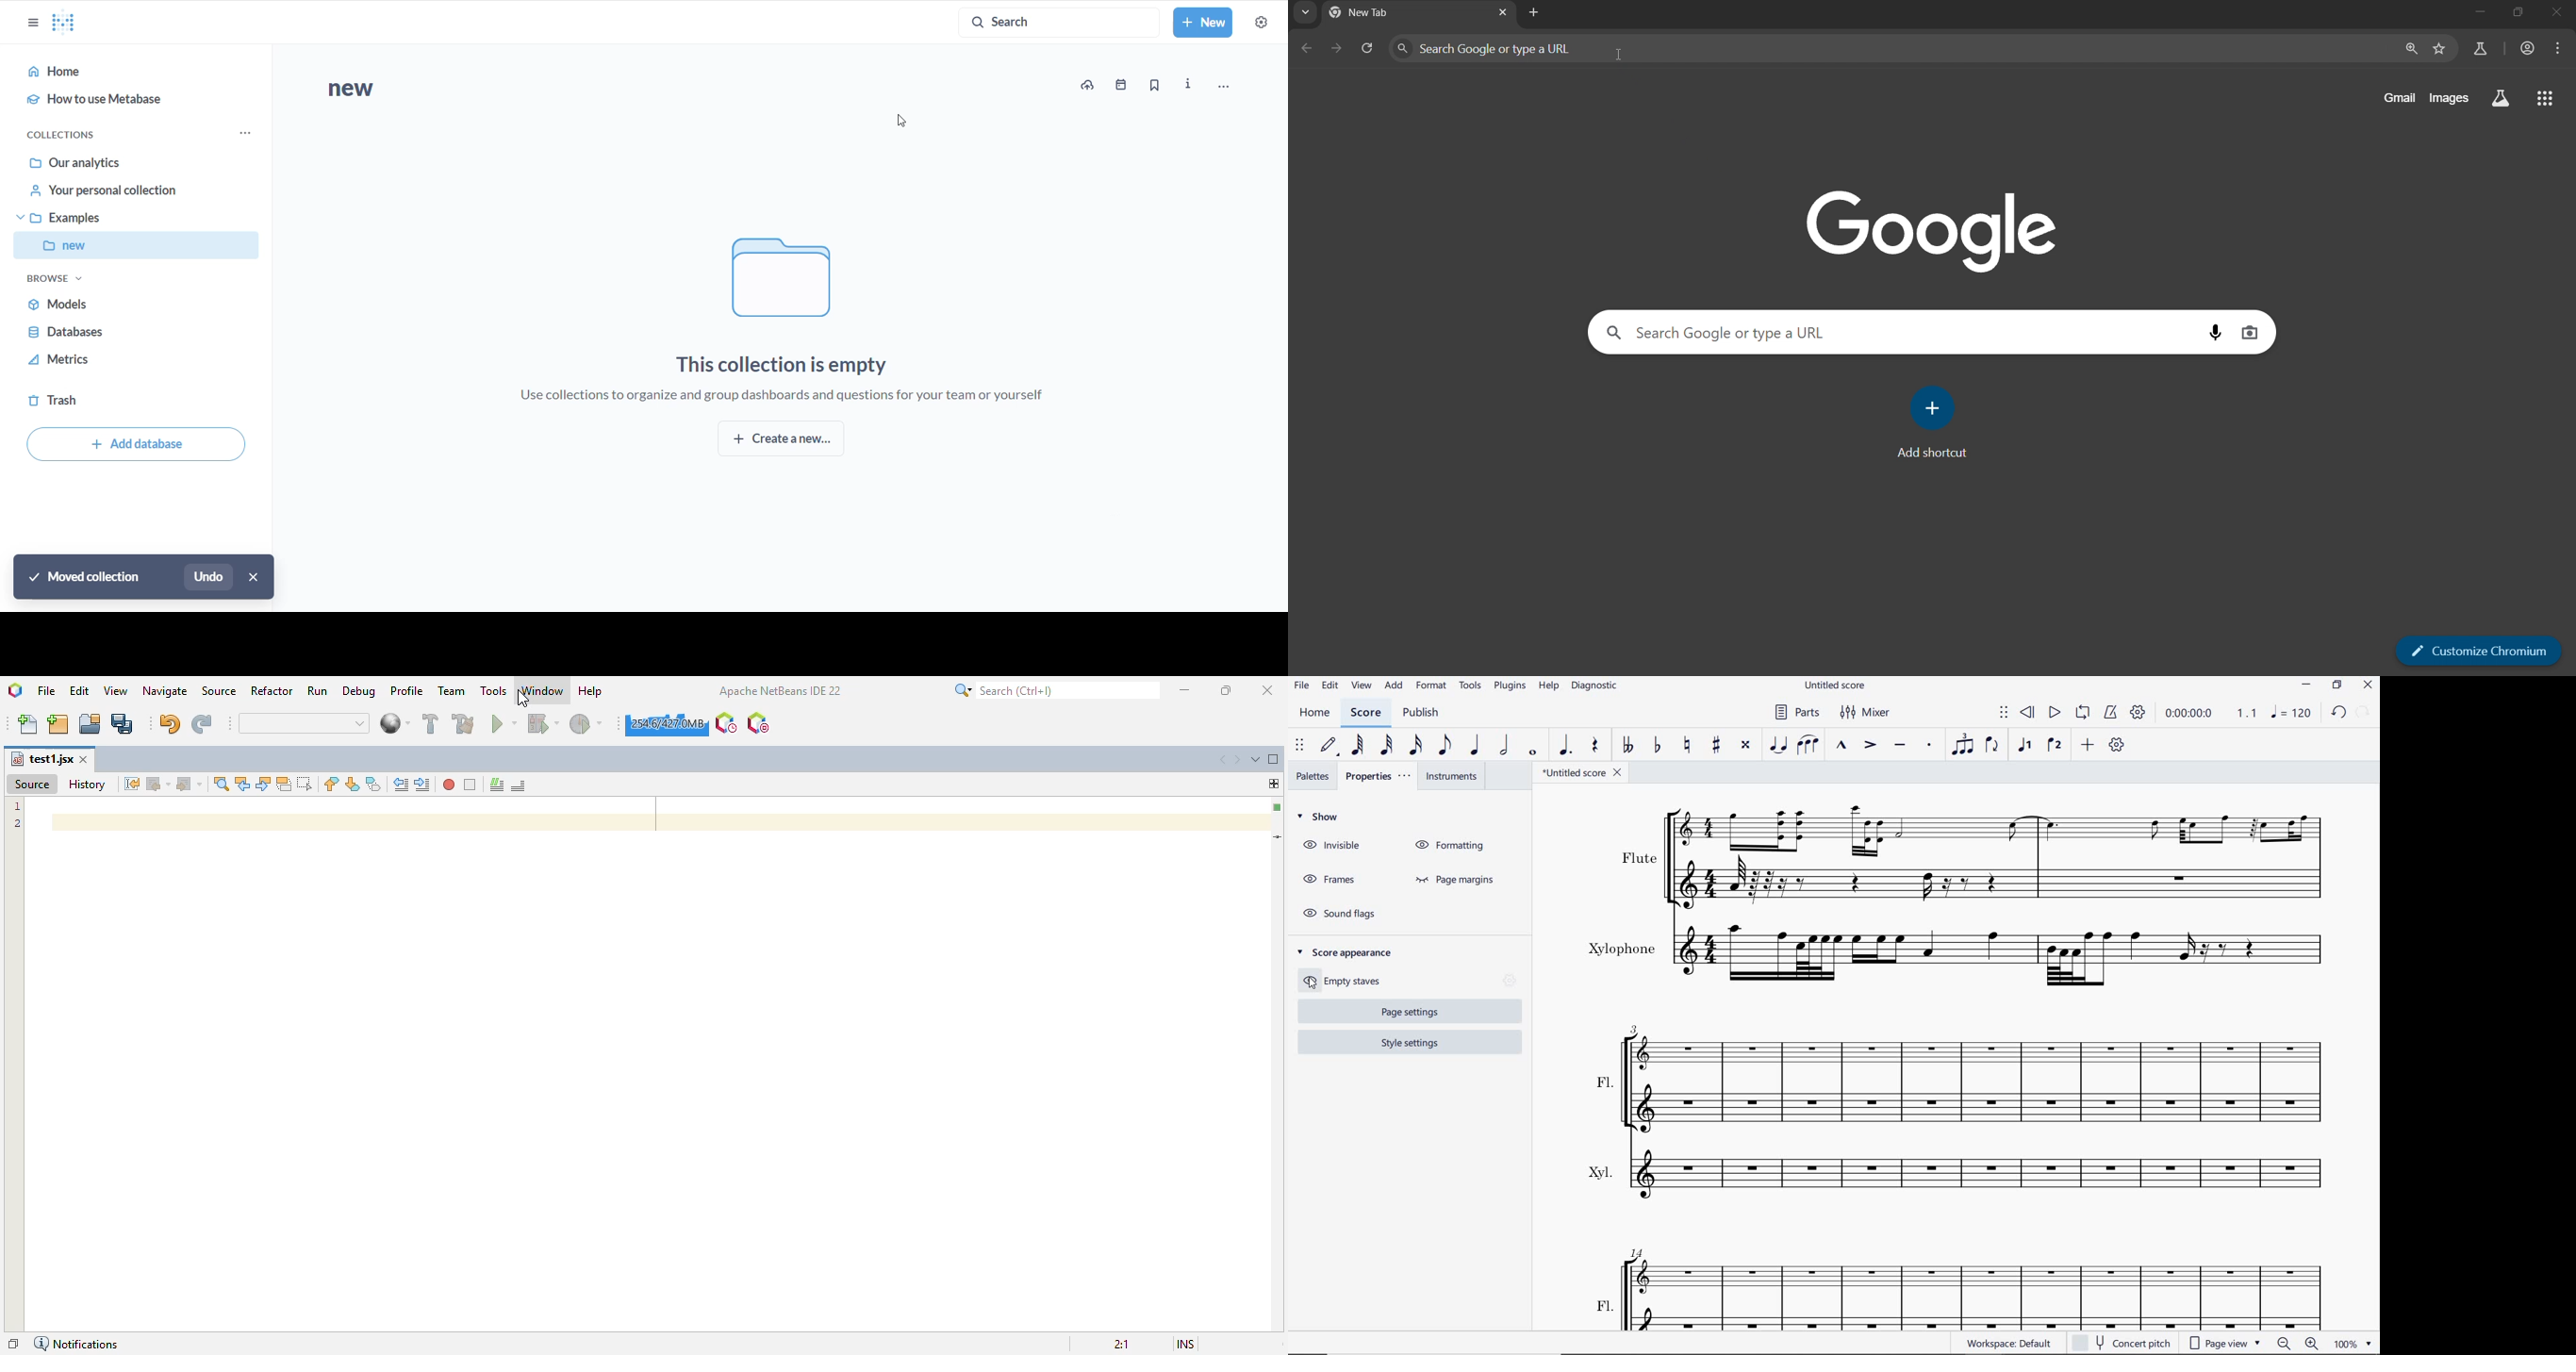 This screenshot has width=2576, height=1372. What do you see at coordinates (2209, 332) in the screenshot?
I see `voice search` at bounding box center [2209, 332].